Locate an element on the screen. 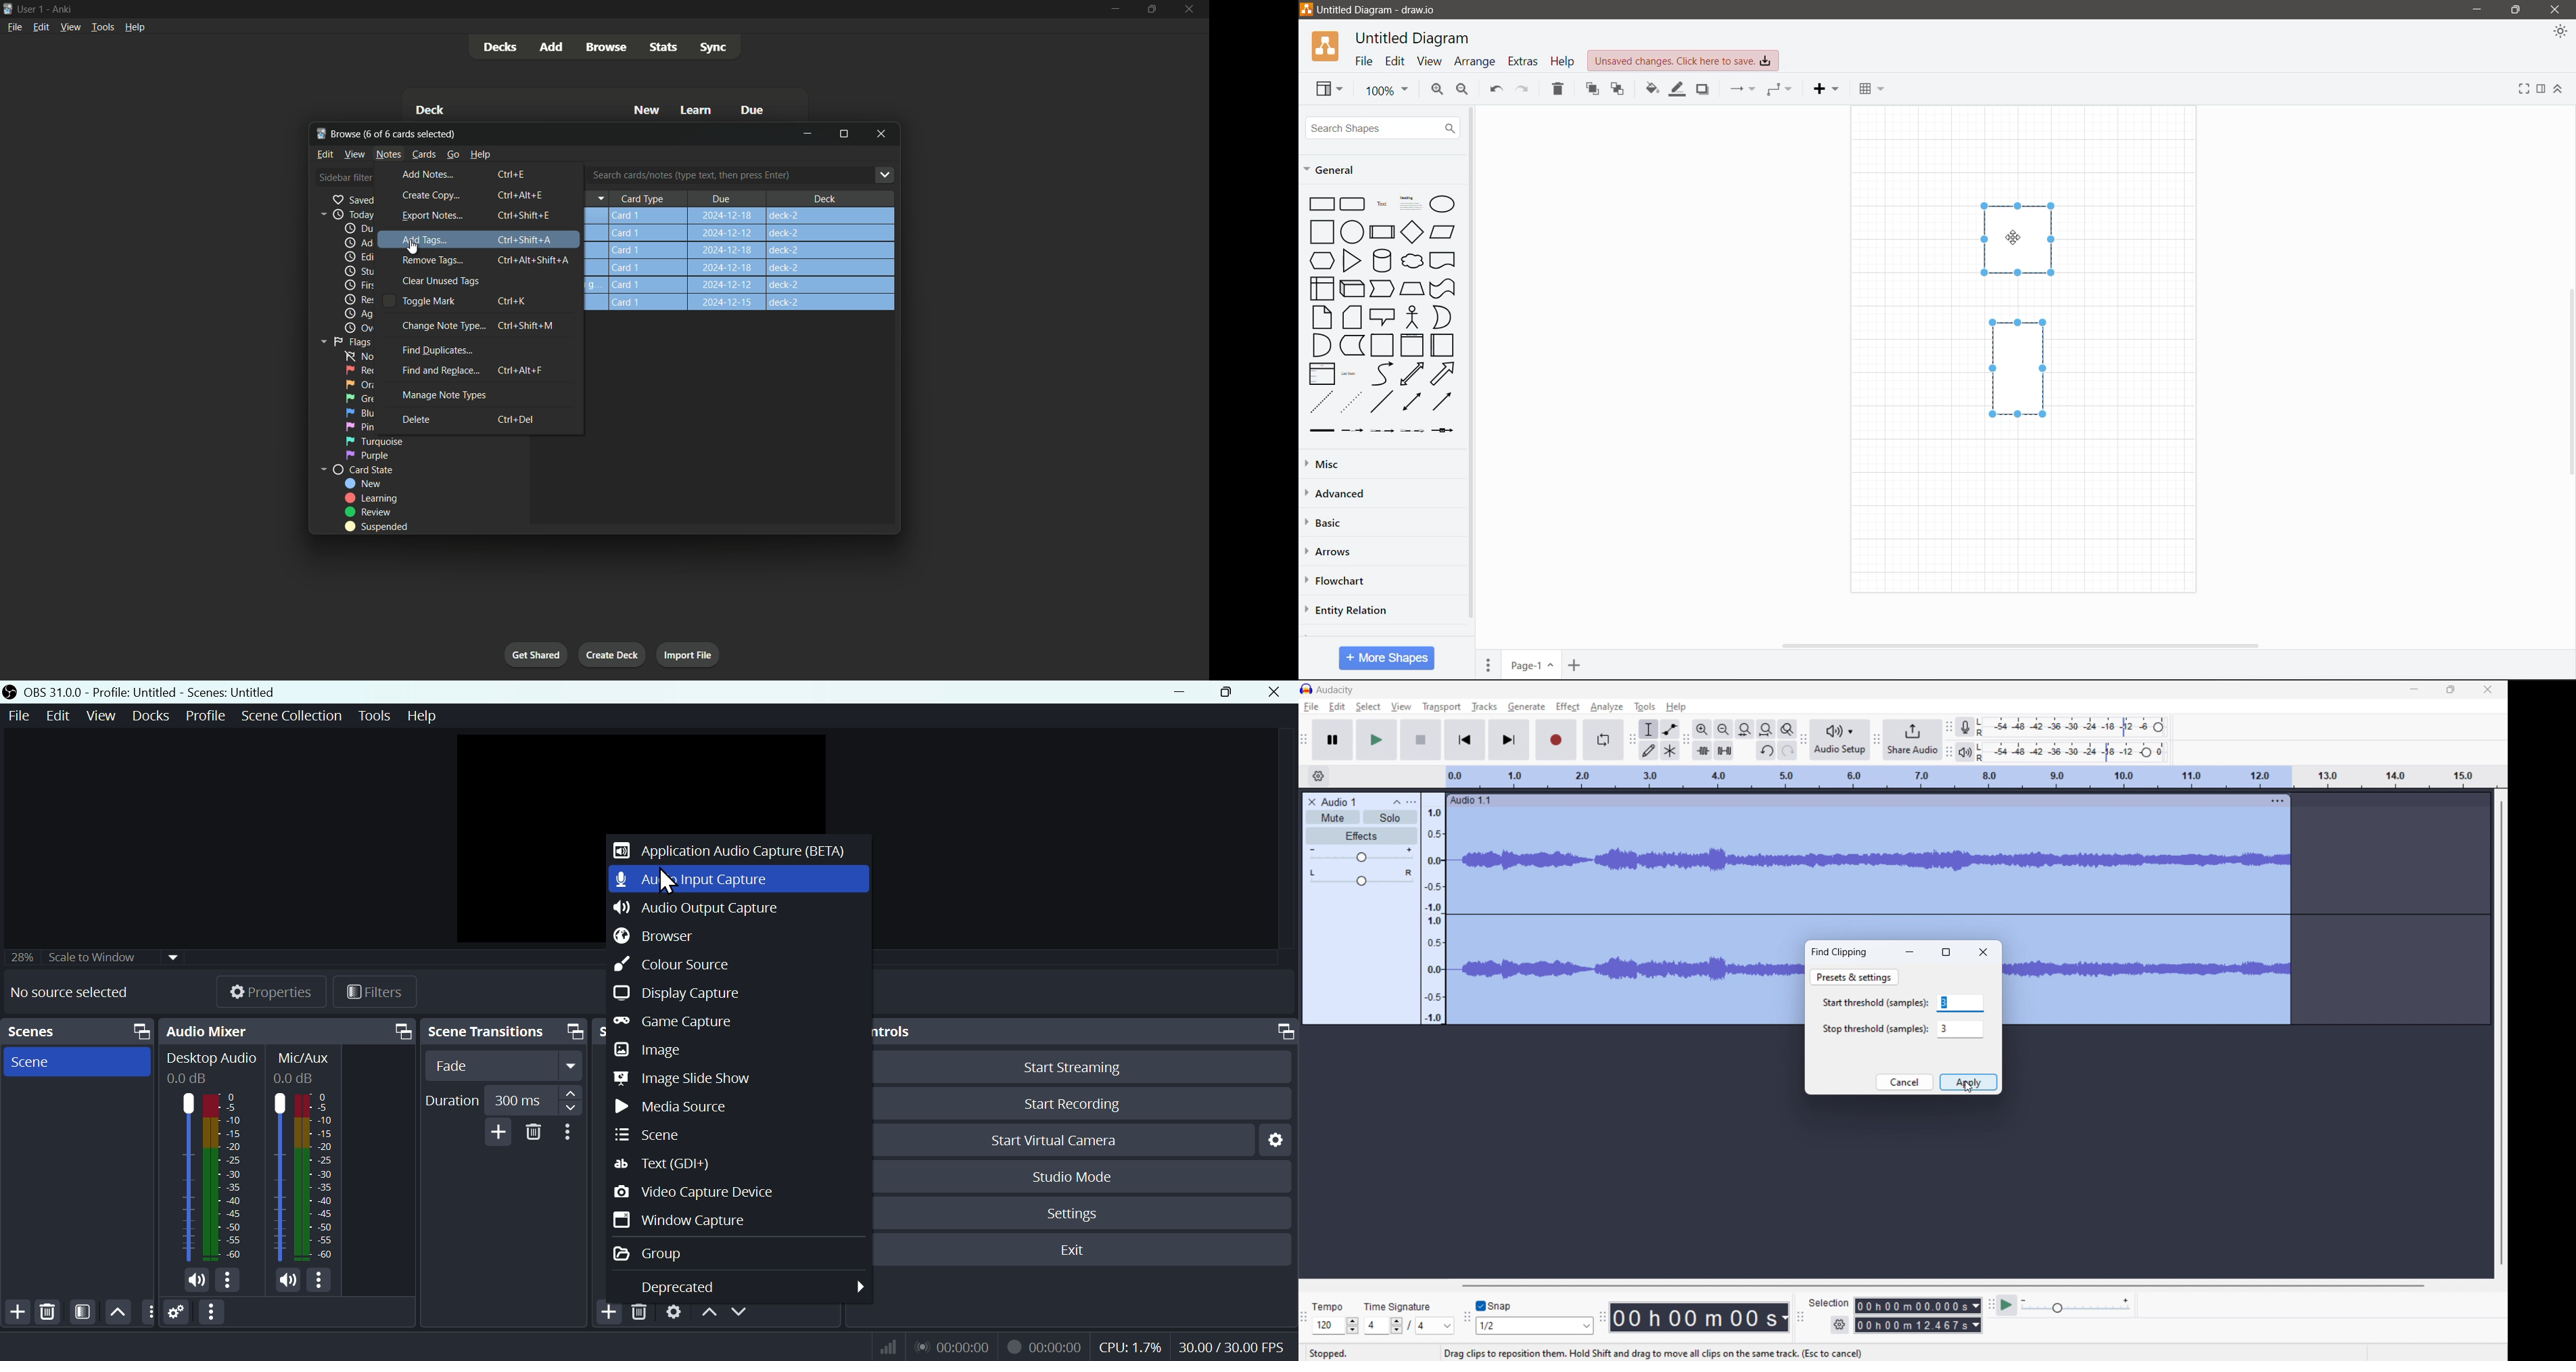 Image resolution: width=2576 pixels, height=1372 pixels. audio setup is located at coordinates (1840, 740).